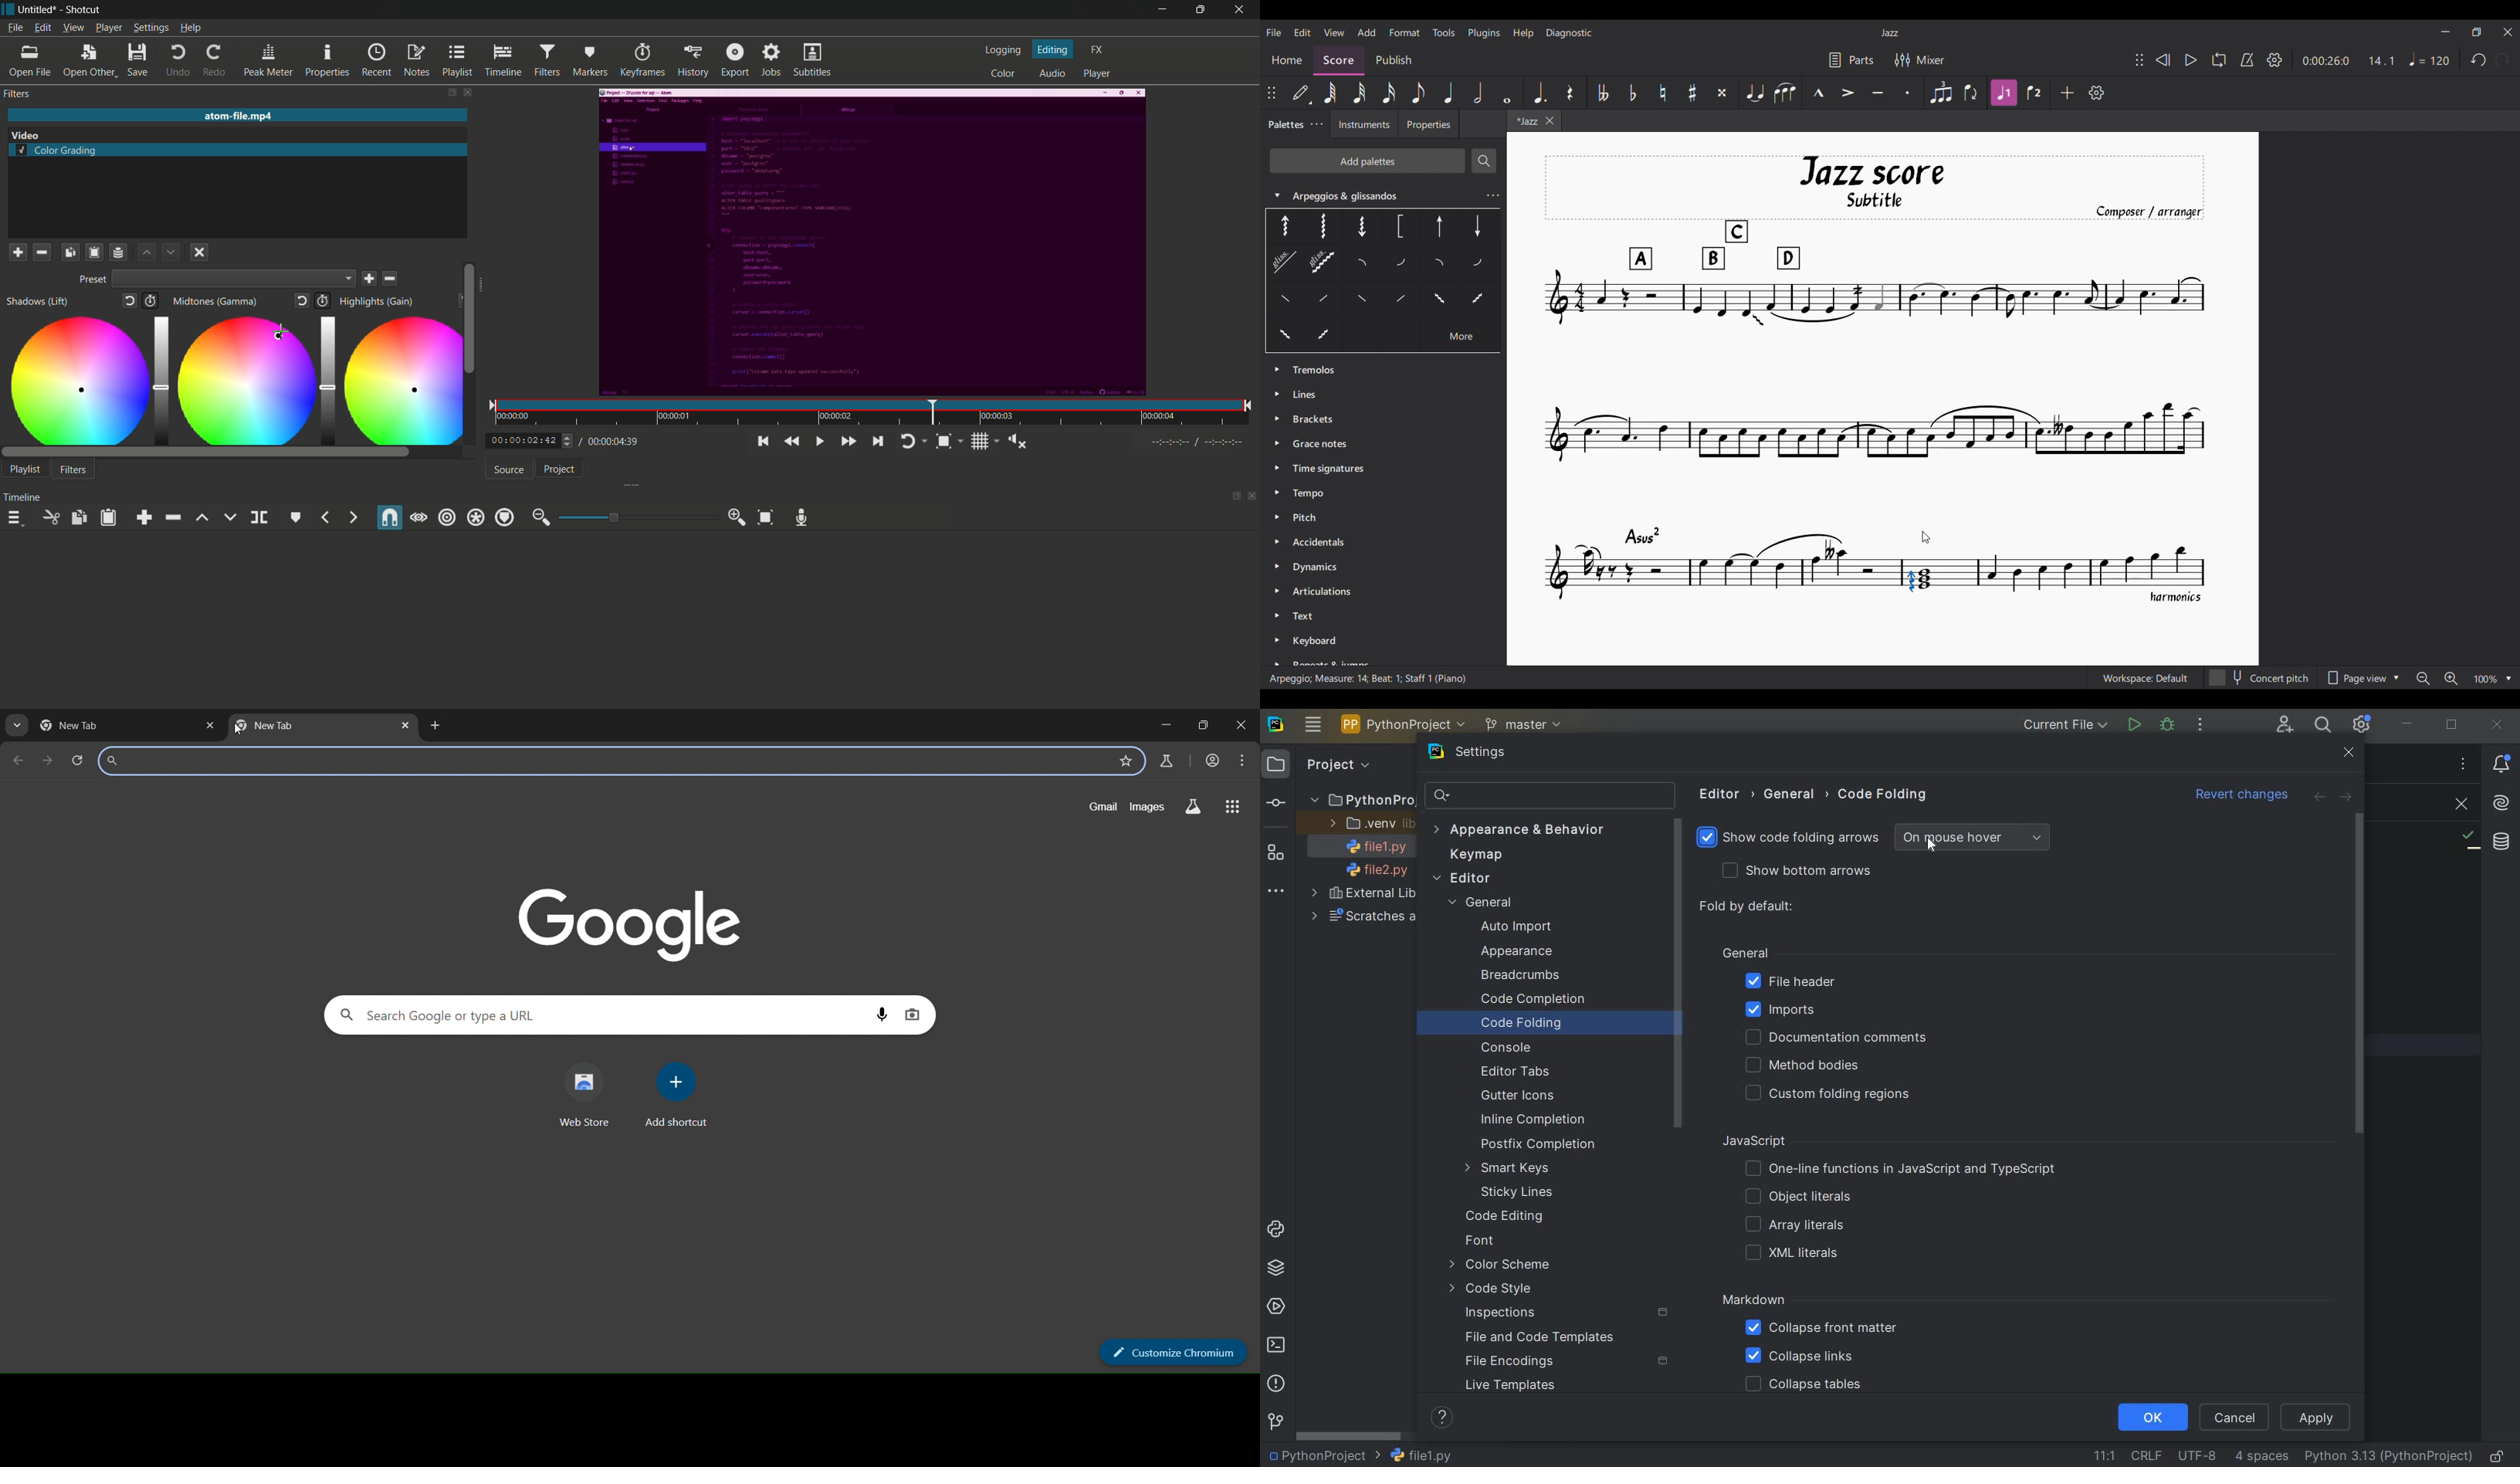  Describe the element at coordinates (603, 1015) in the screenshot. I see `Search Google or type a URL` at that location.